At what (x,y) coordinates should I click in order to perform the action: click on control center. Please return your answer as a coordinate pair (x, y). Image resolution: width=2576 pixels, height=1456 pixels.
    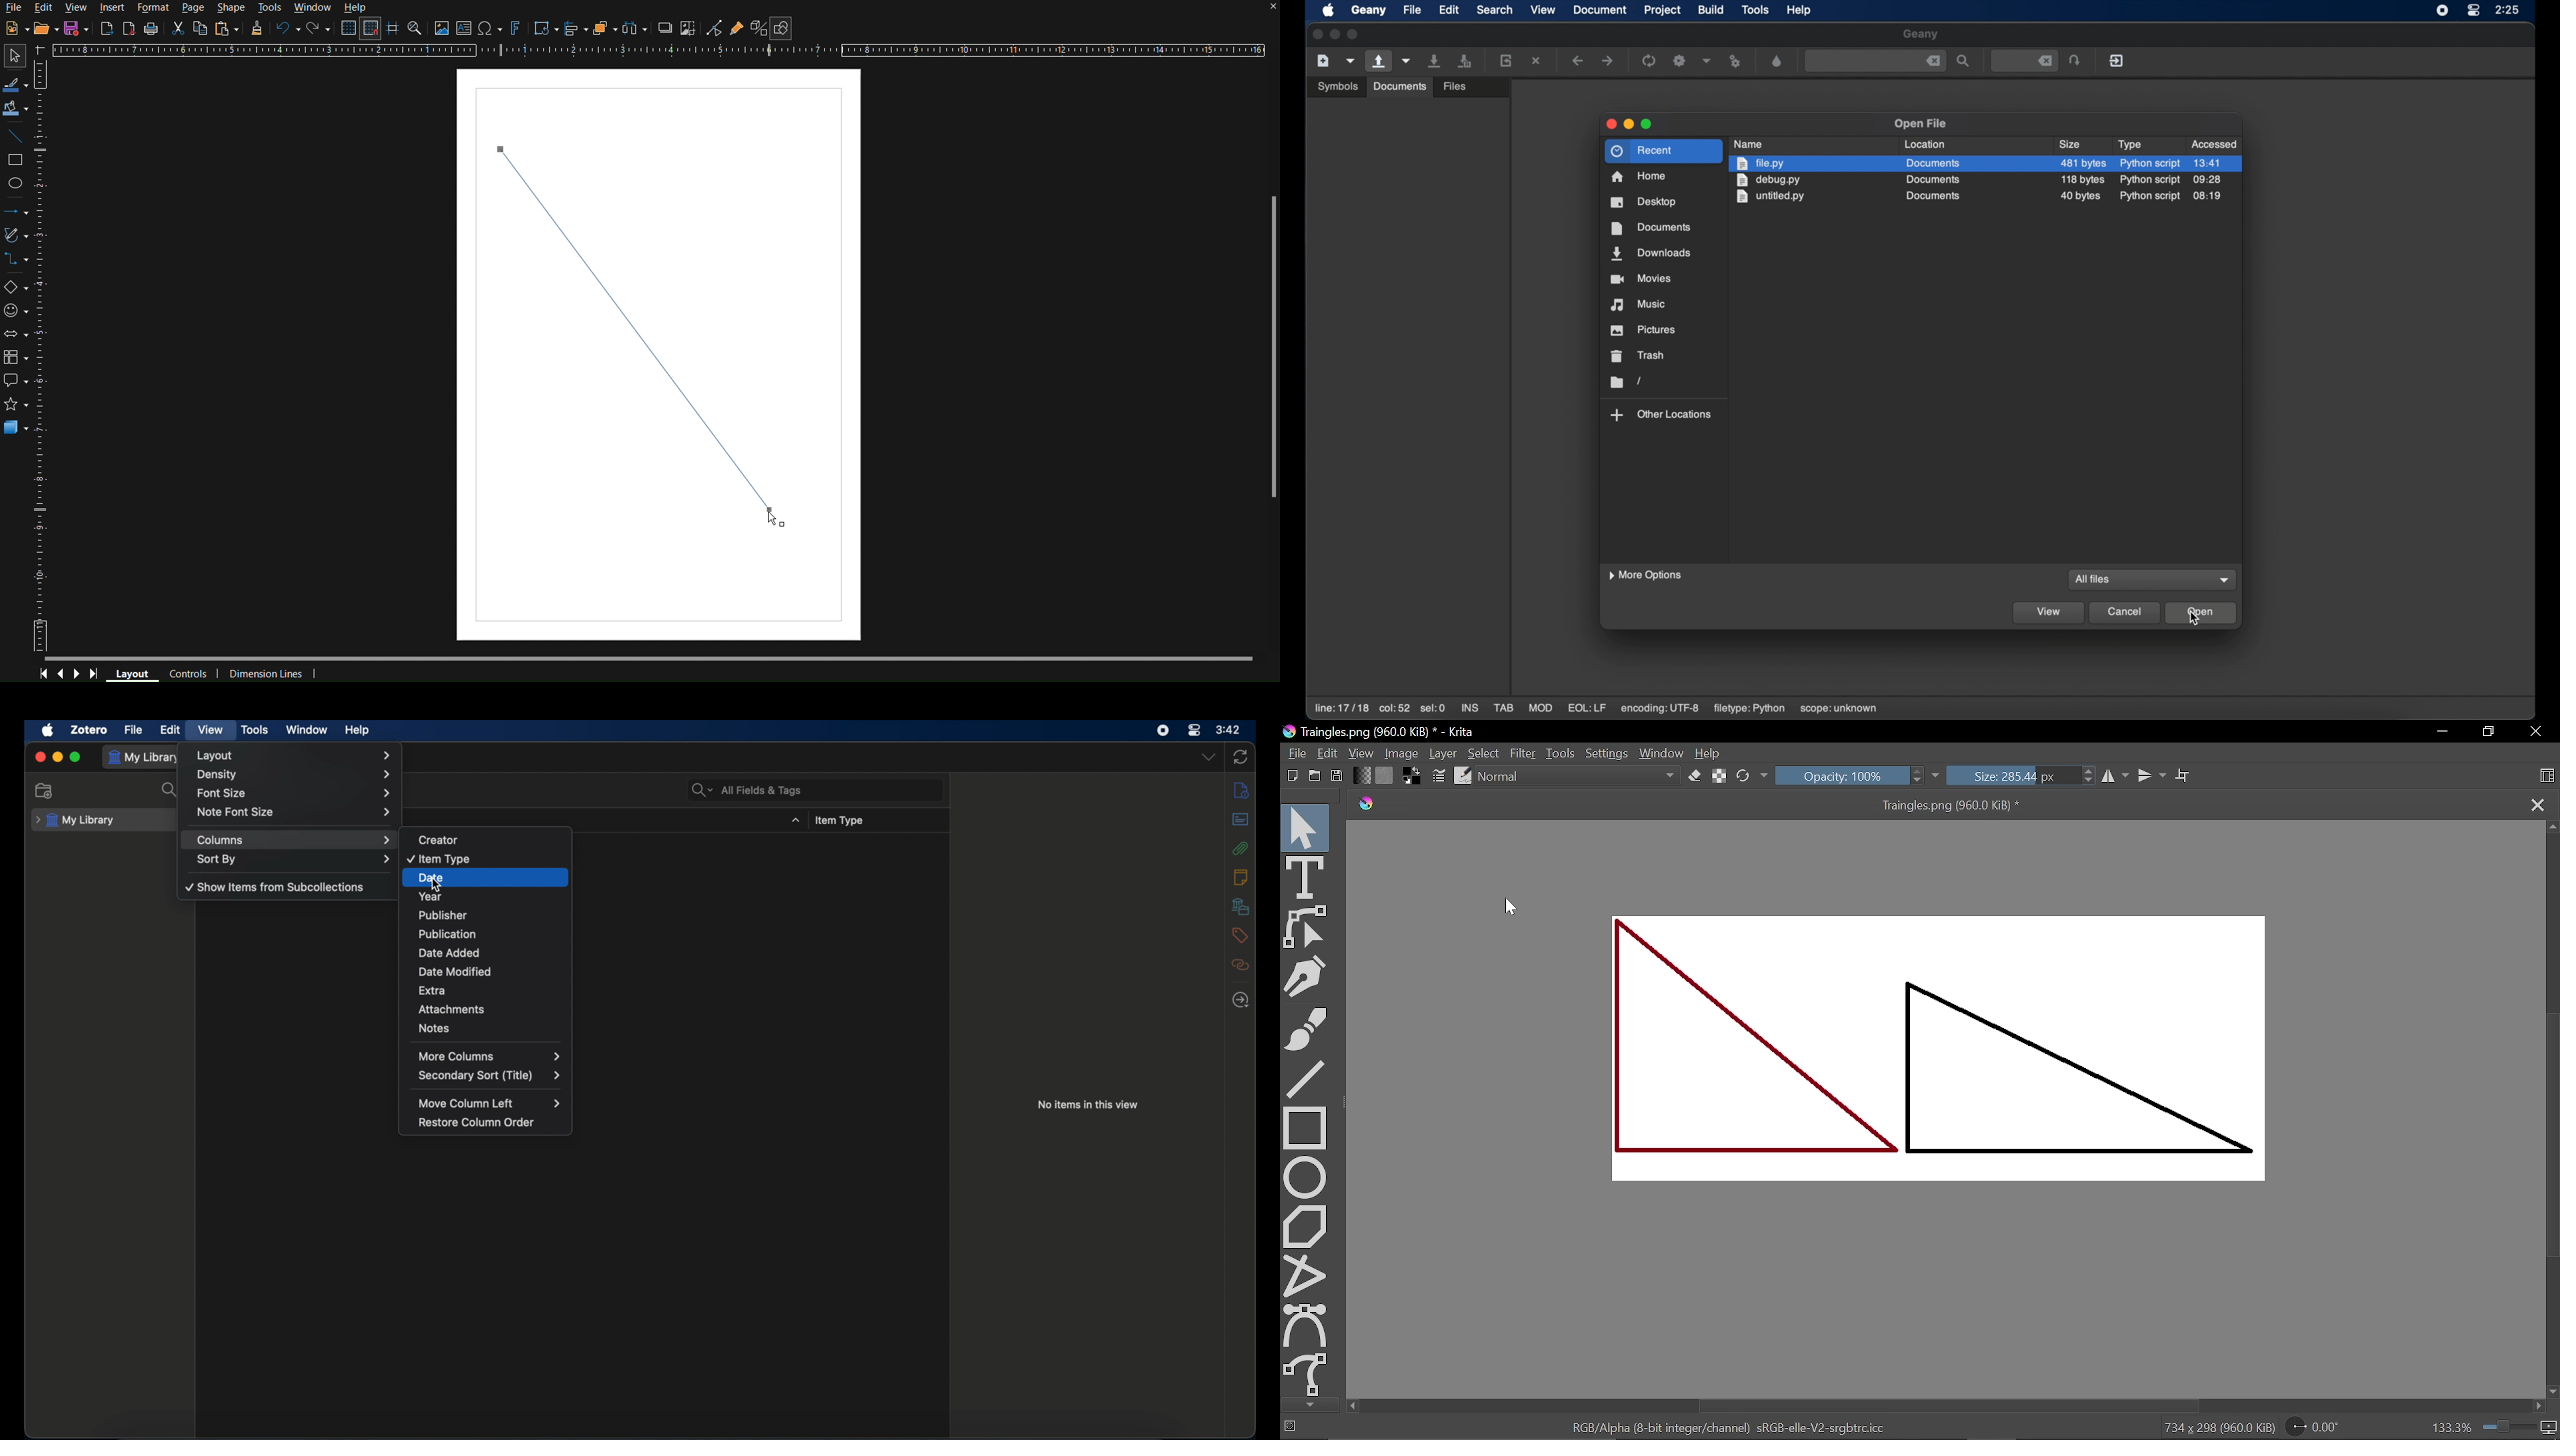
    Looking at the image, I should click on (2473, 10).